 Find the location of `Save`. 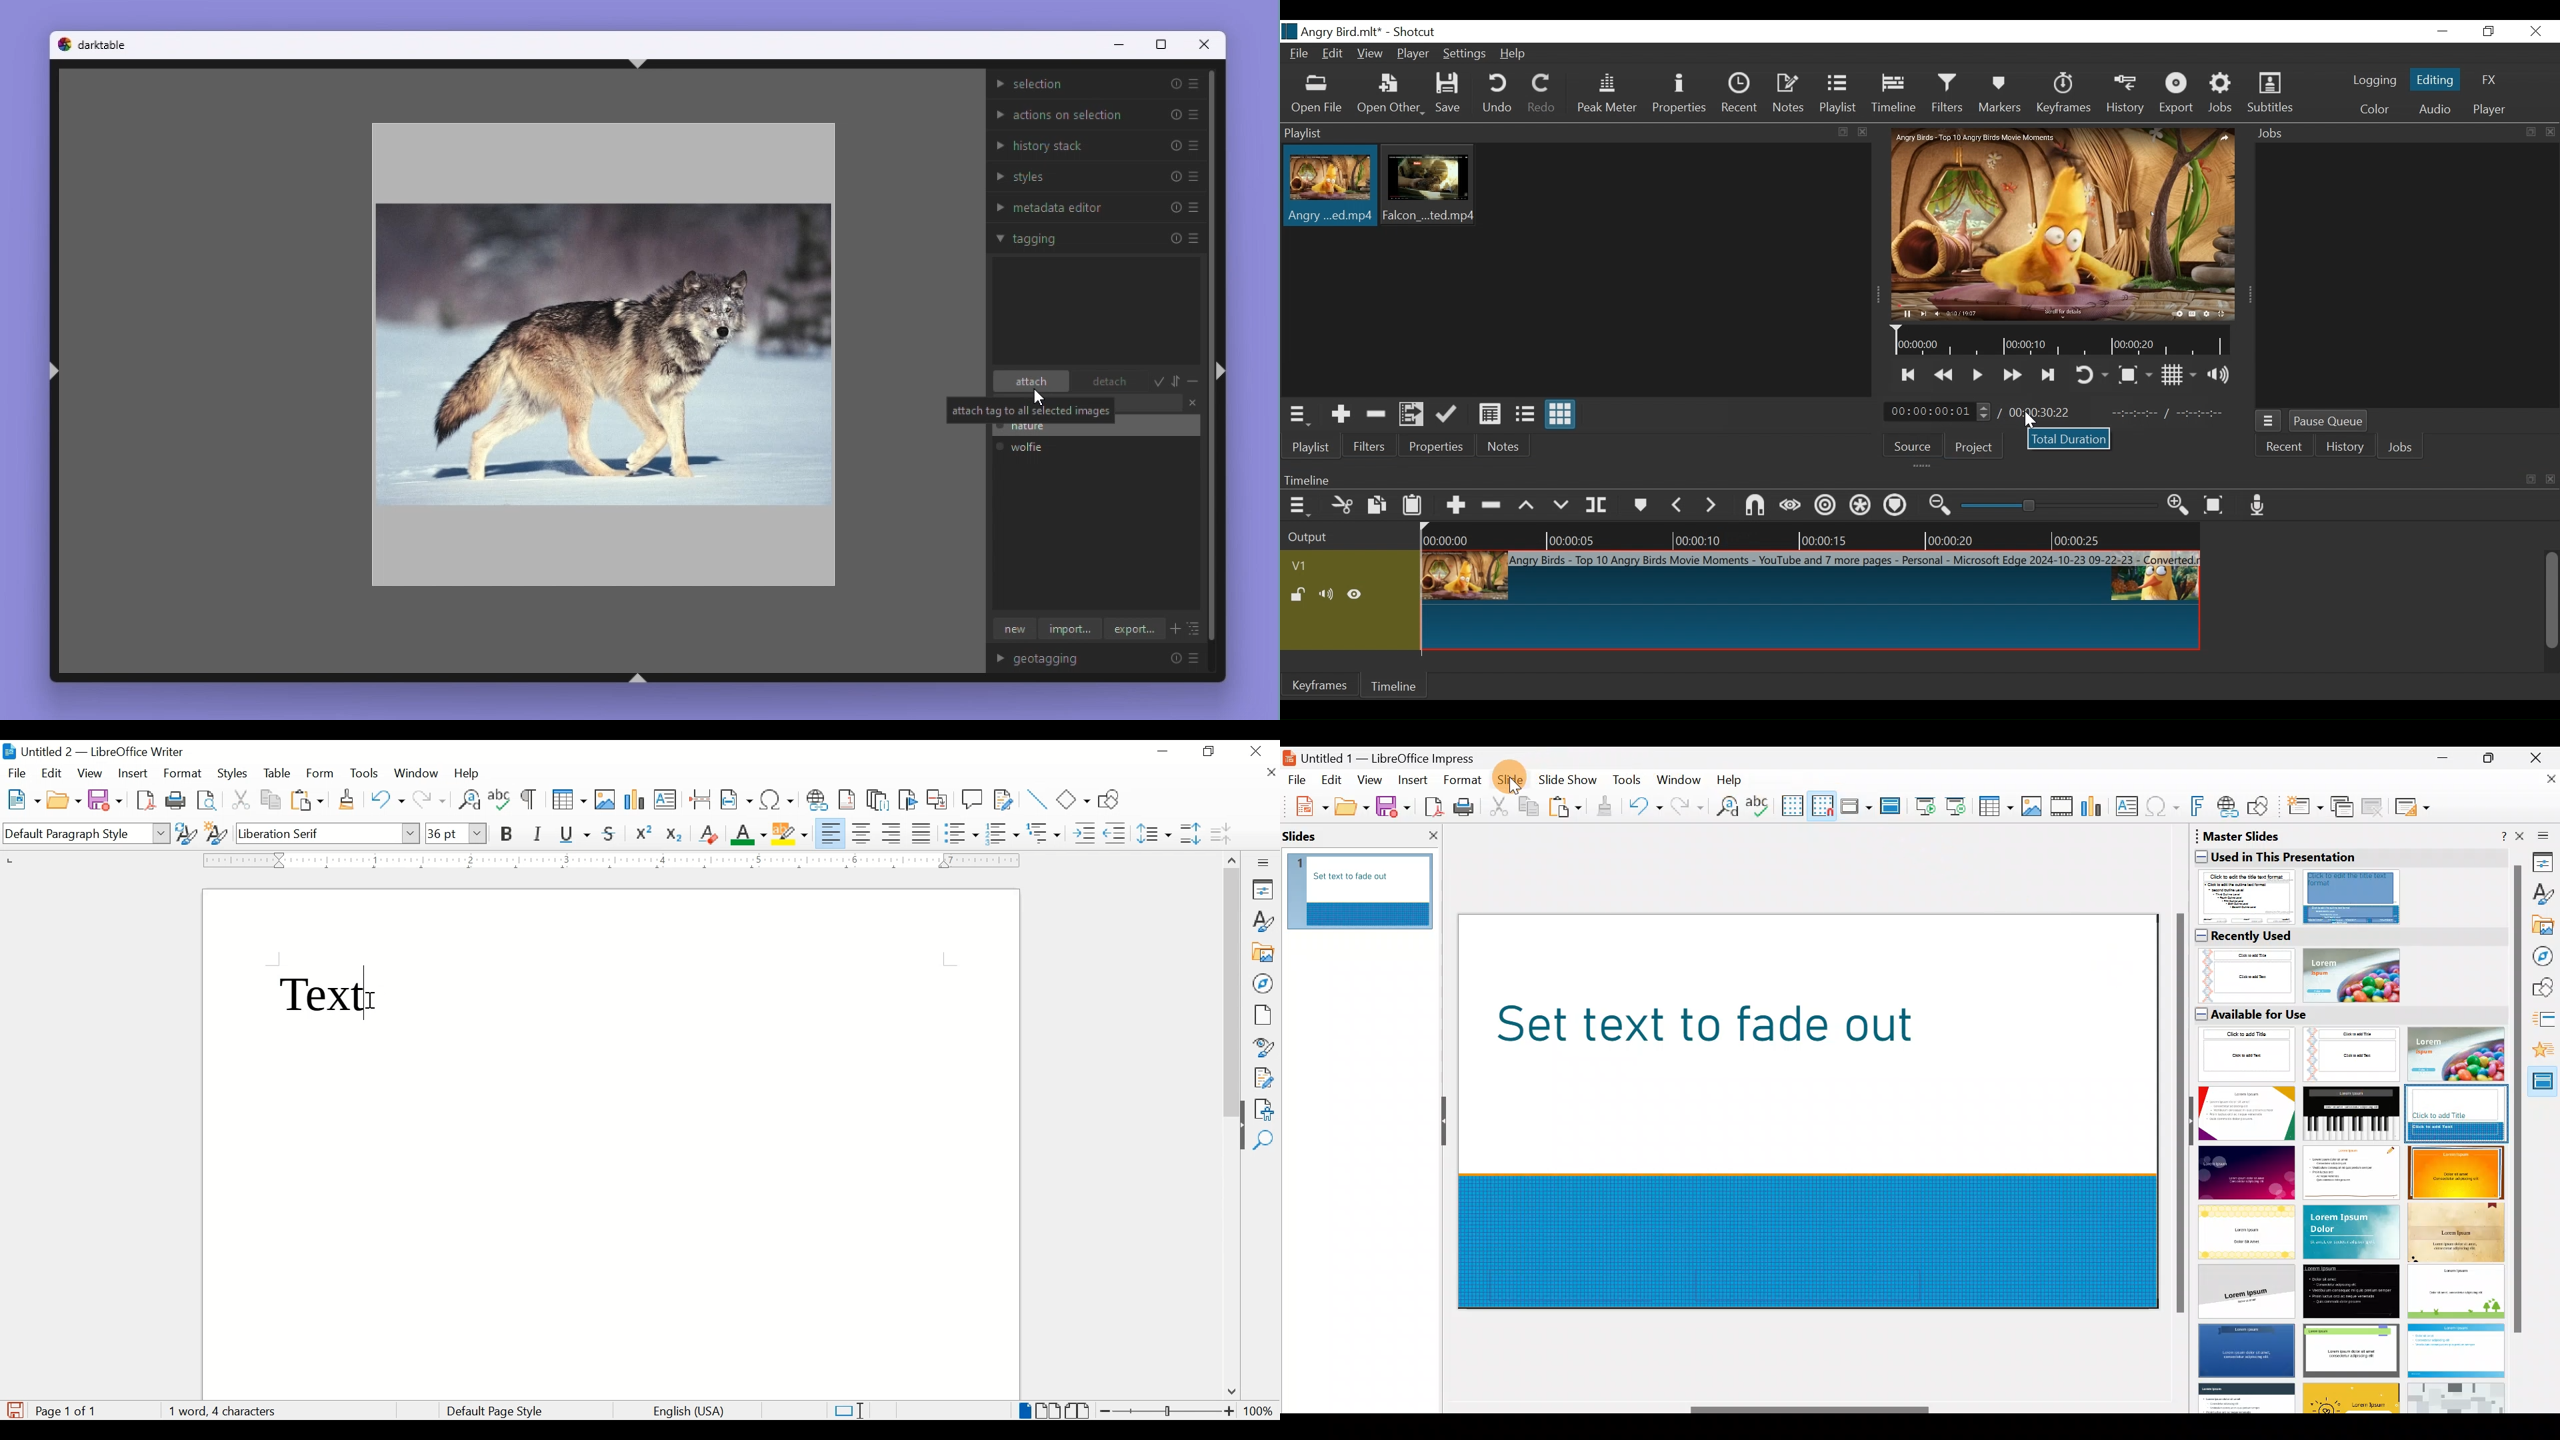

Save is located at coordinates (1393, 805).